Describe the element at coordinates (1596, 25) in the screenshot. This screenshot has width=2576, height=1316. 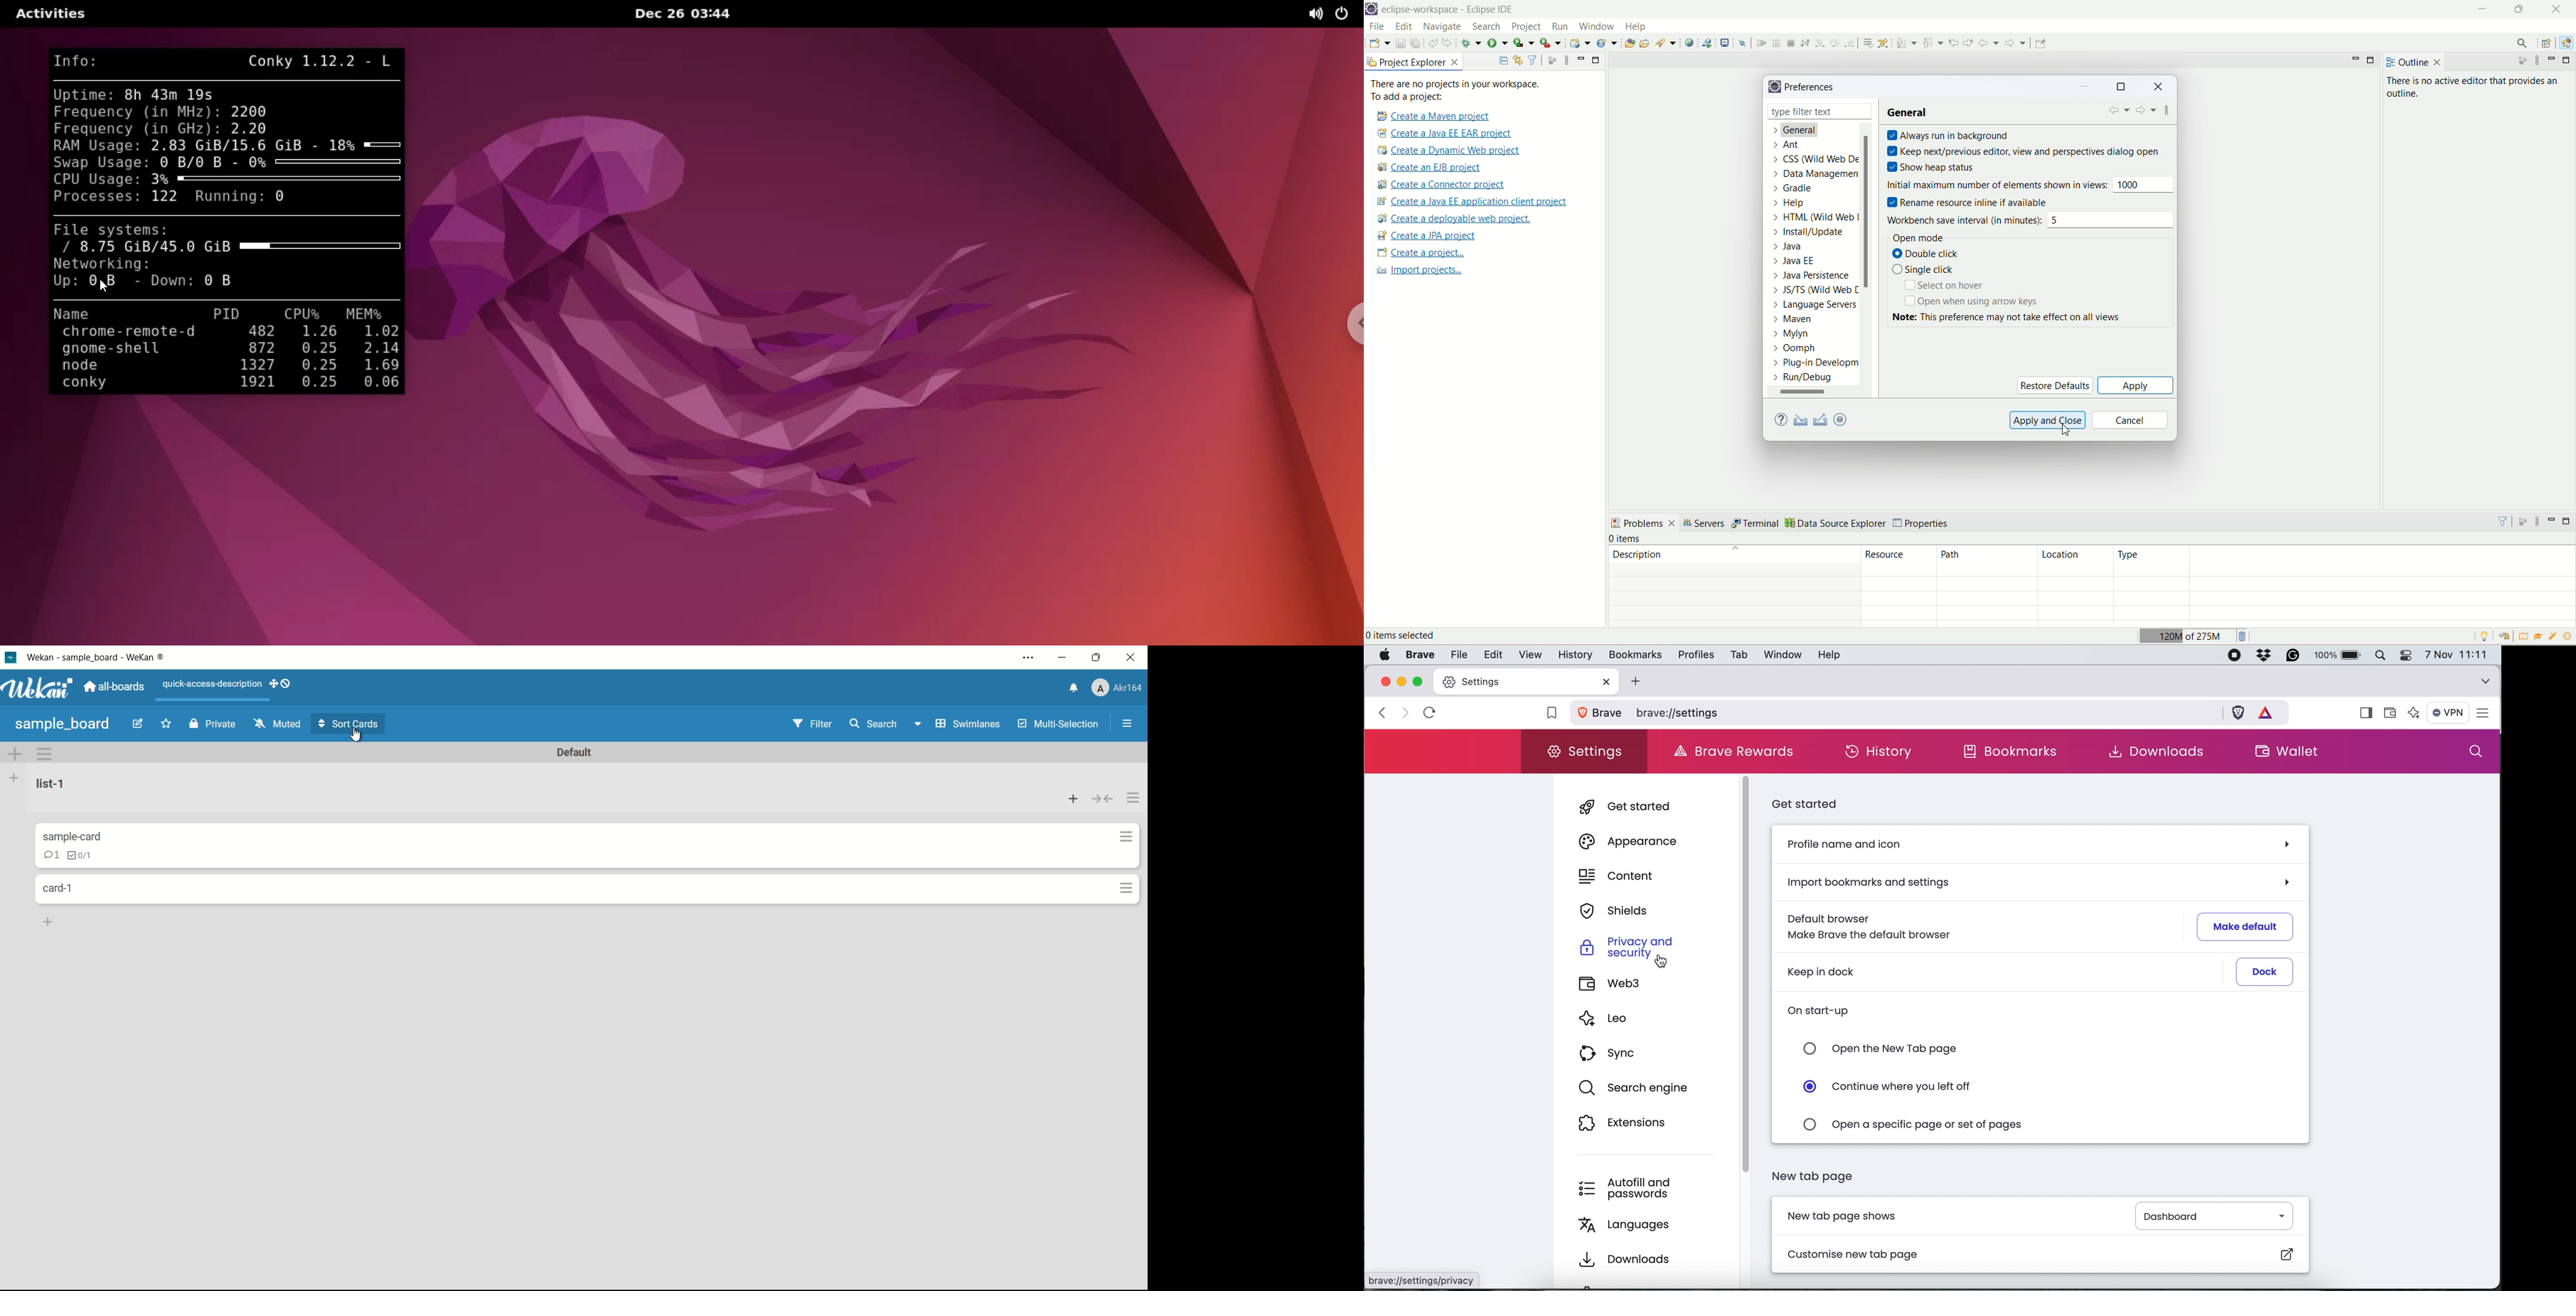
I see `window` at that location.